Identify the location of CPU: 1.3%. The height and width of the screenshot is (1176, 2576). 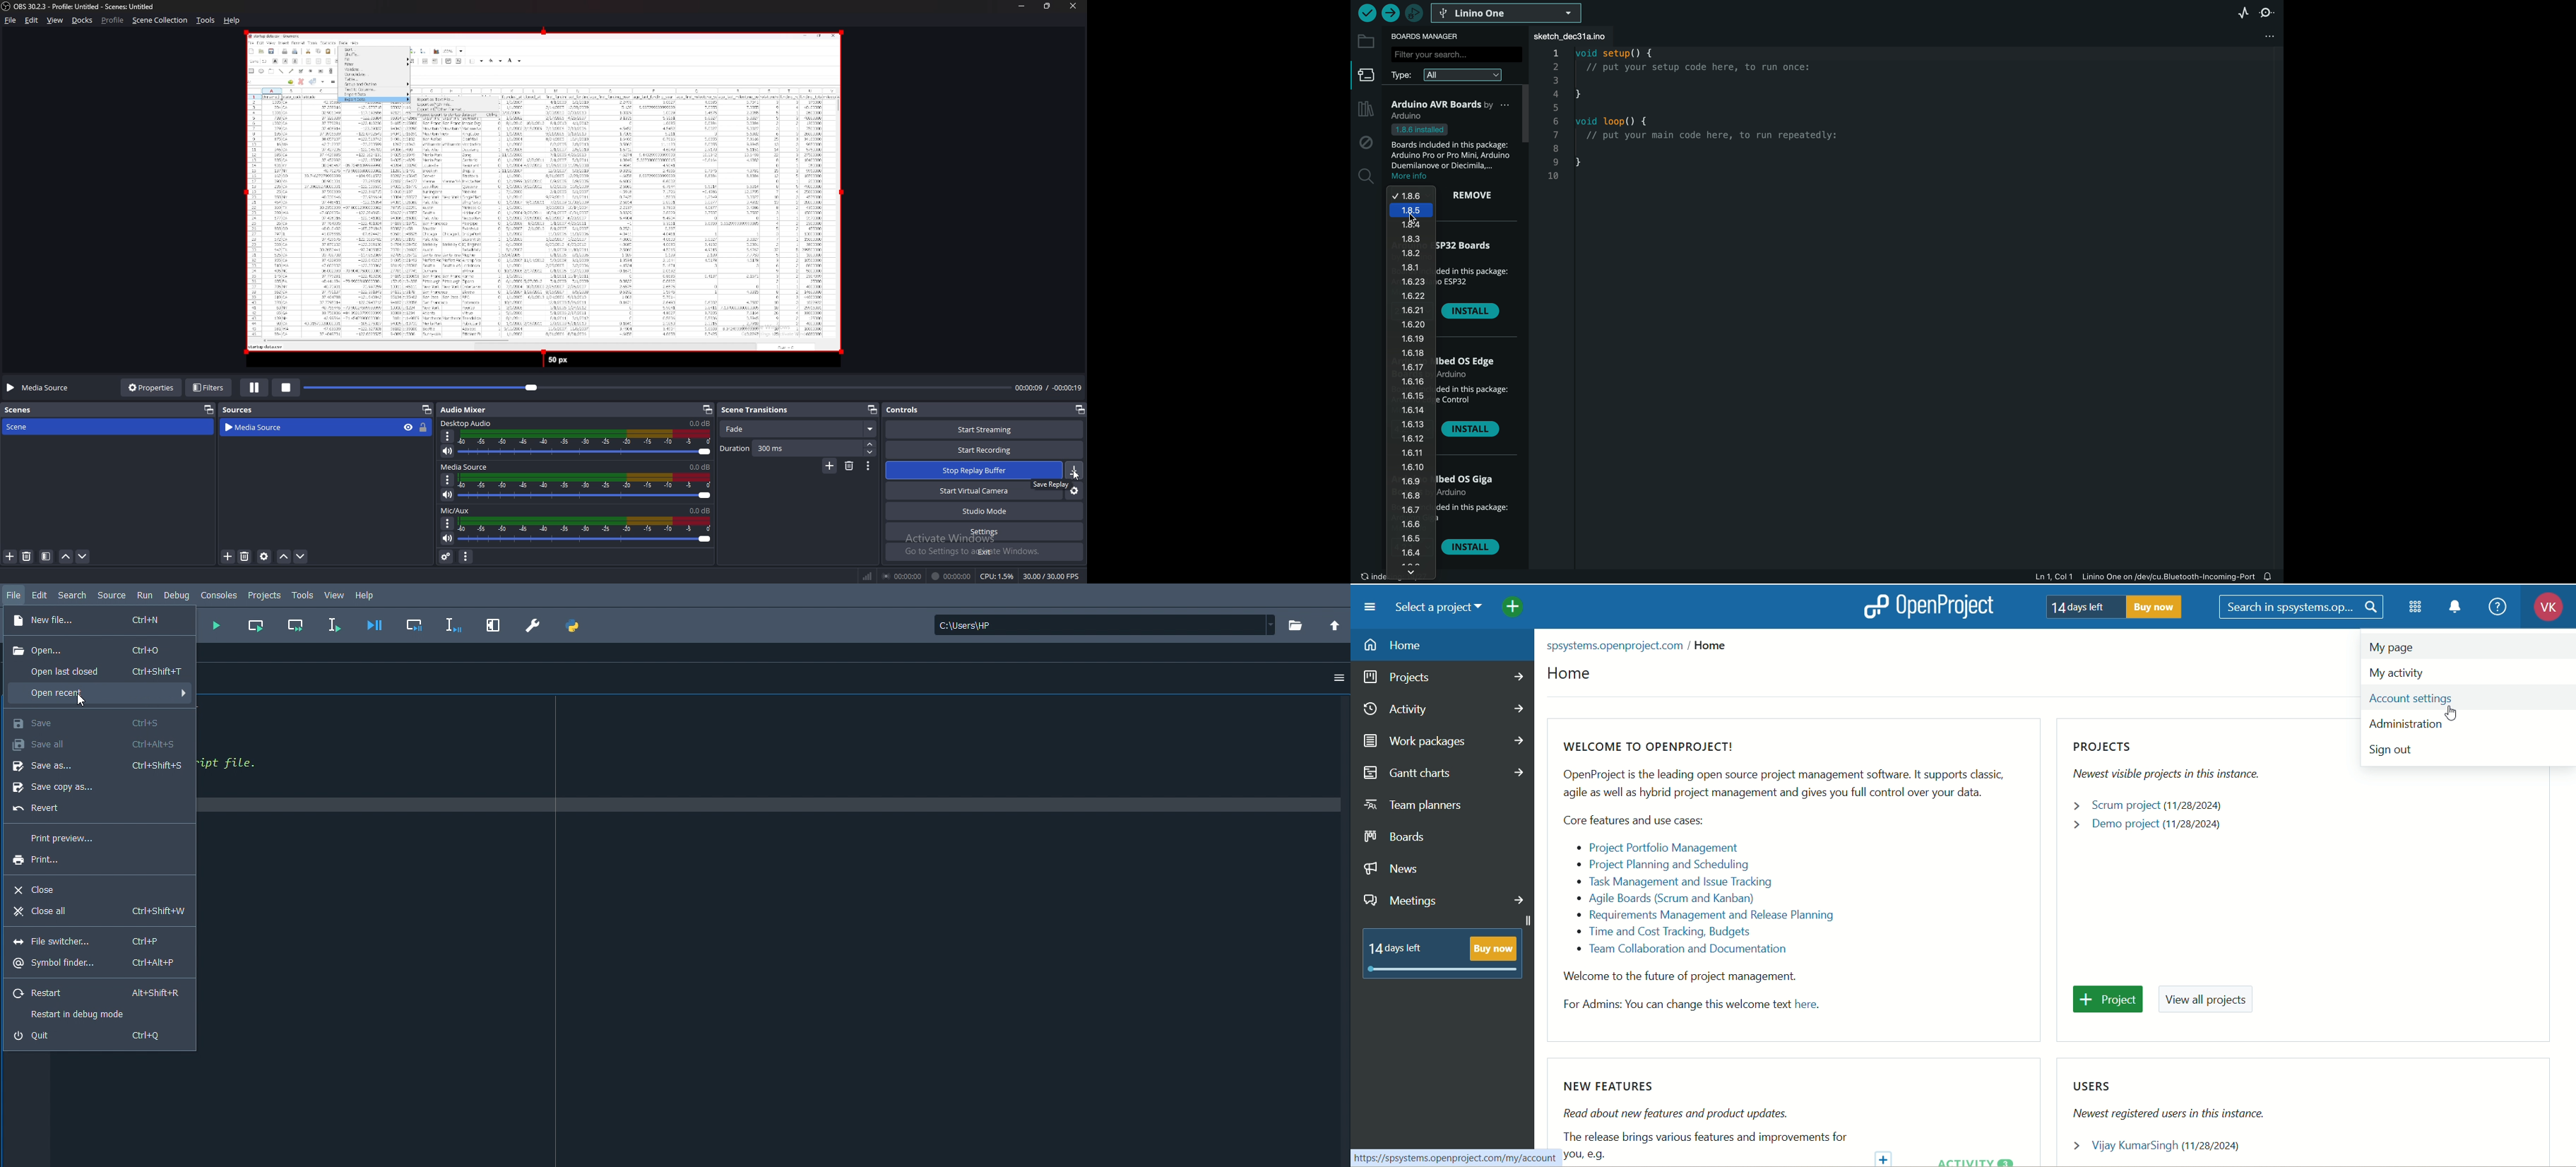
(997, 576).